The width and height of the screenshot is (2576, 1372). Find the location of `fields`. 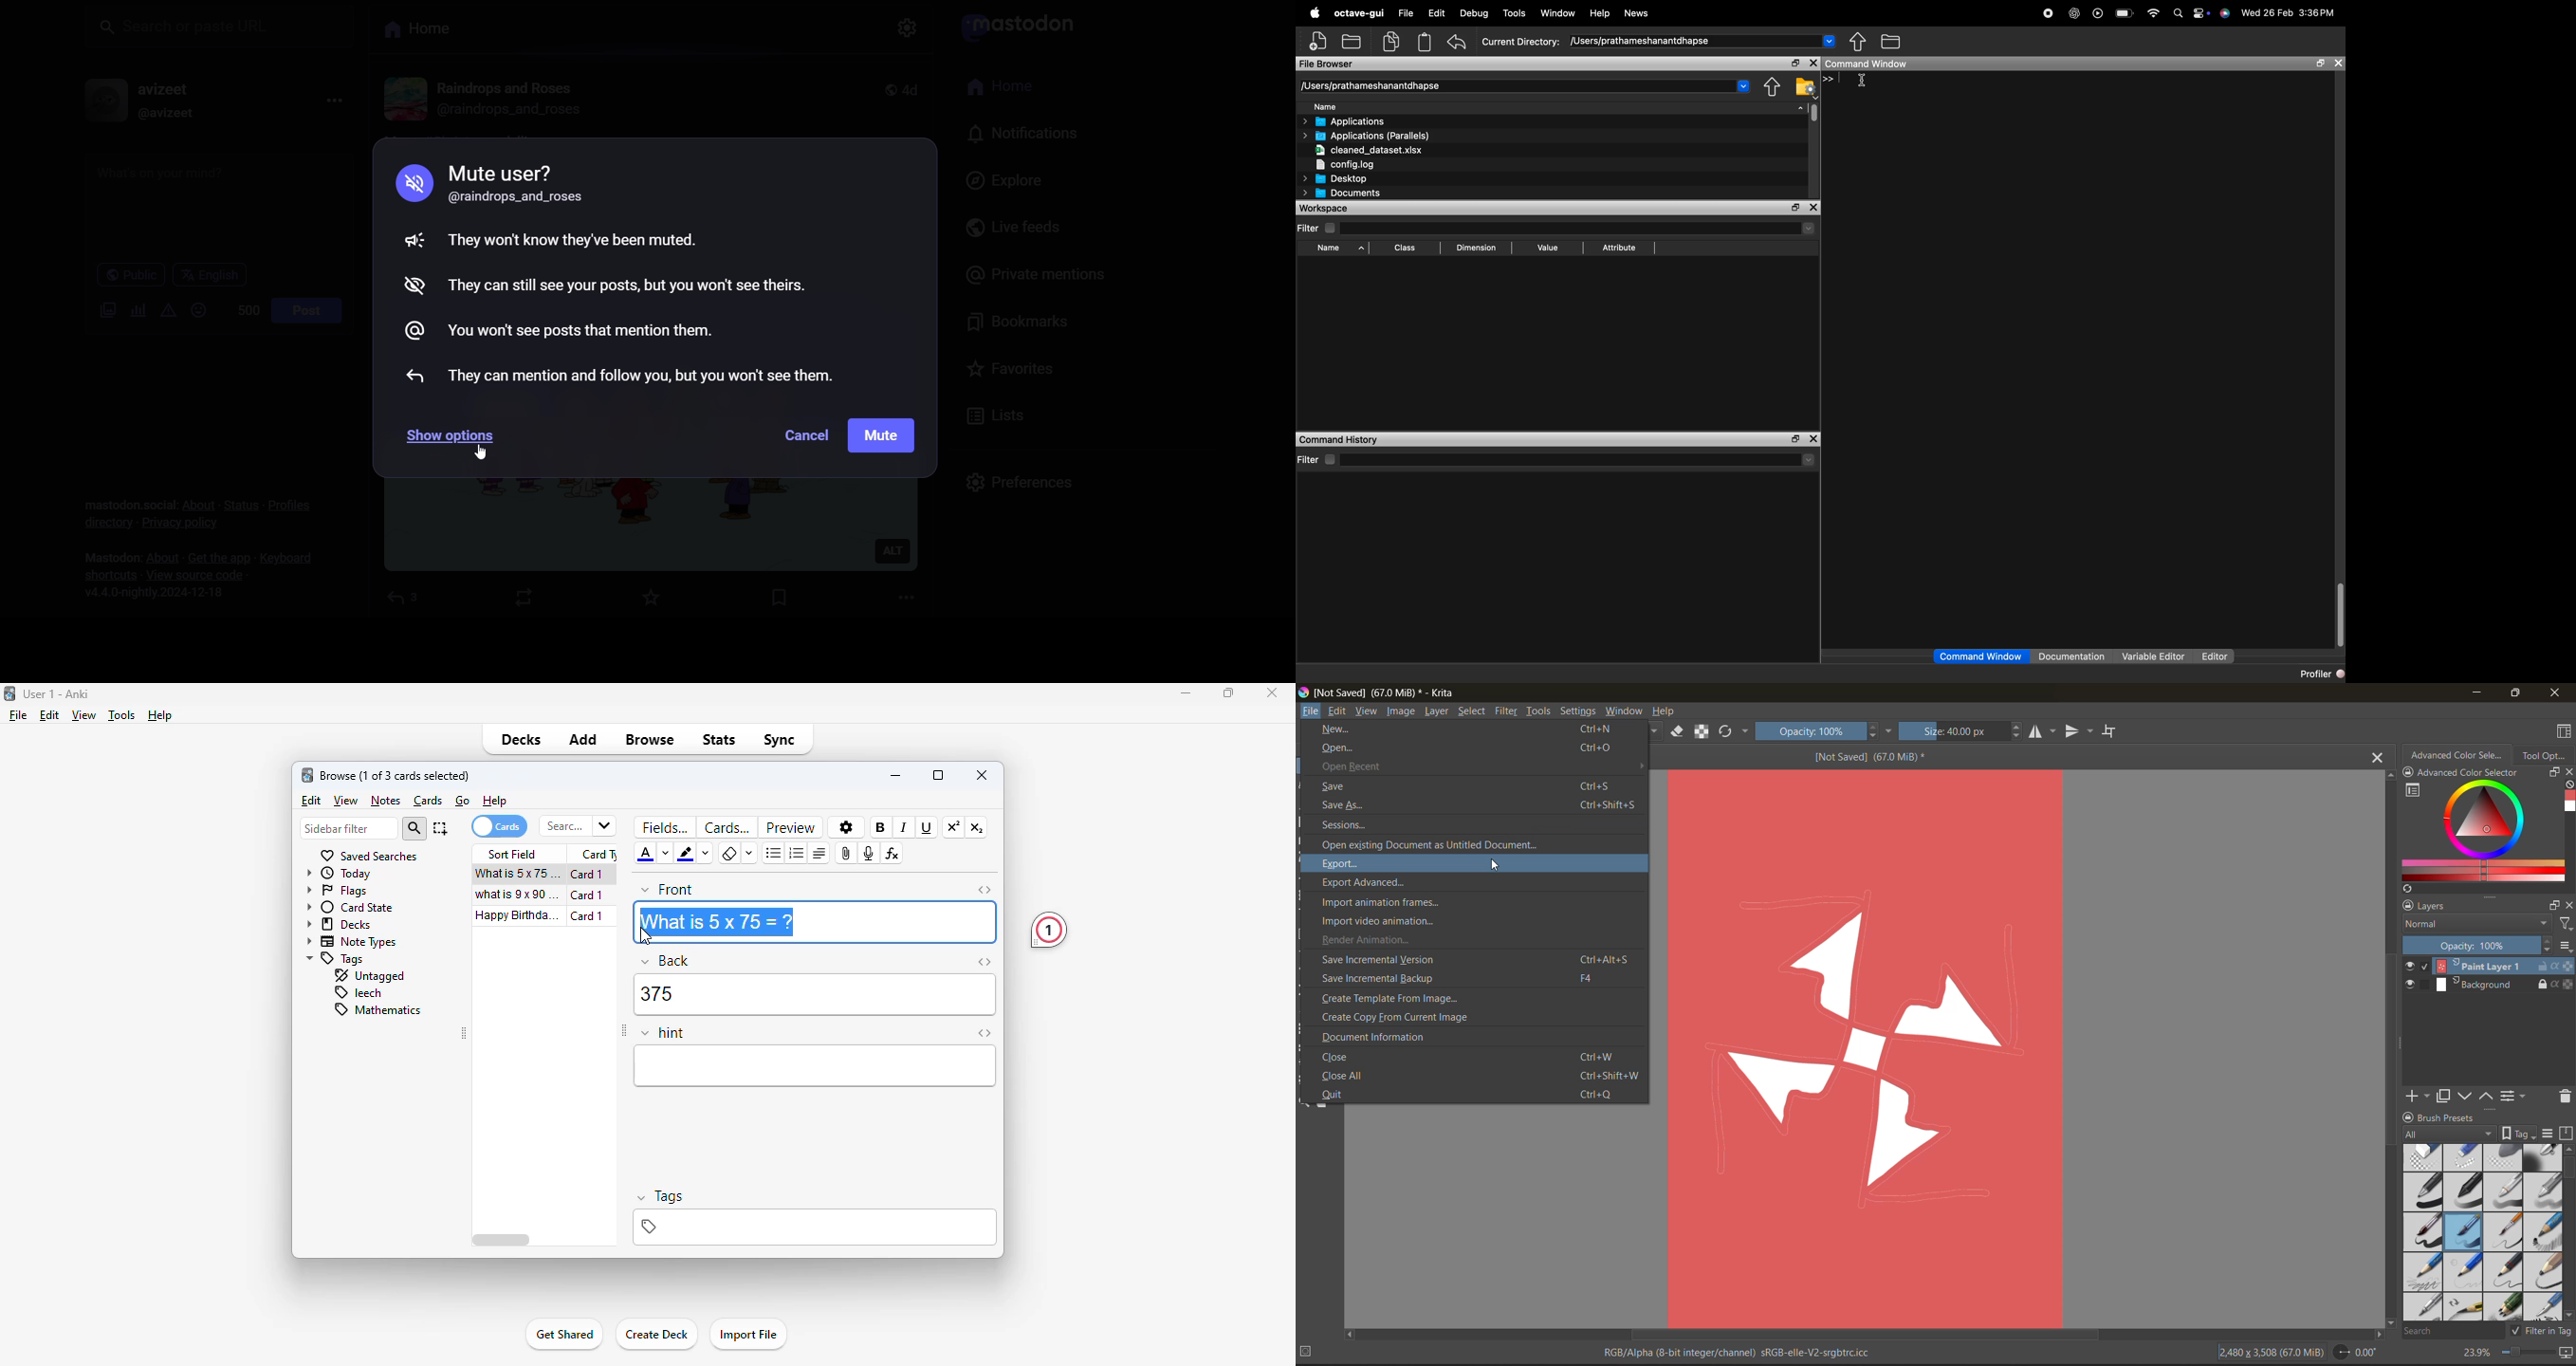

fields is located at coordinates (665, 827).